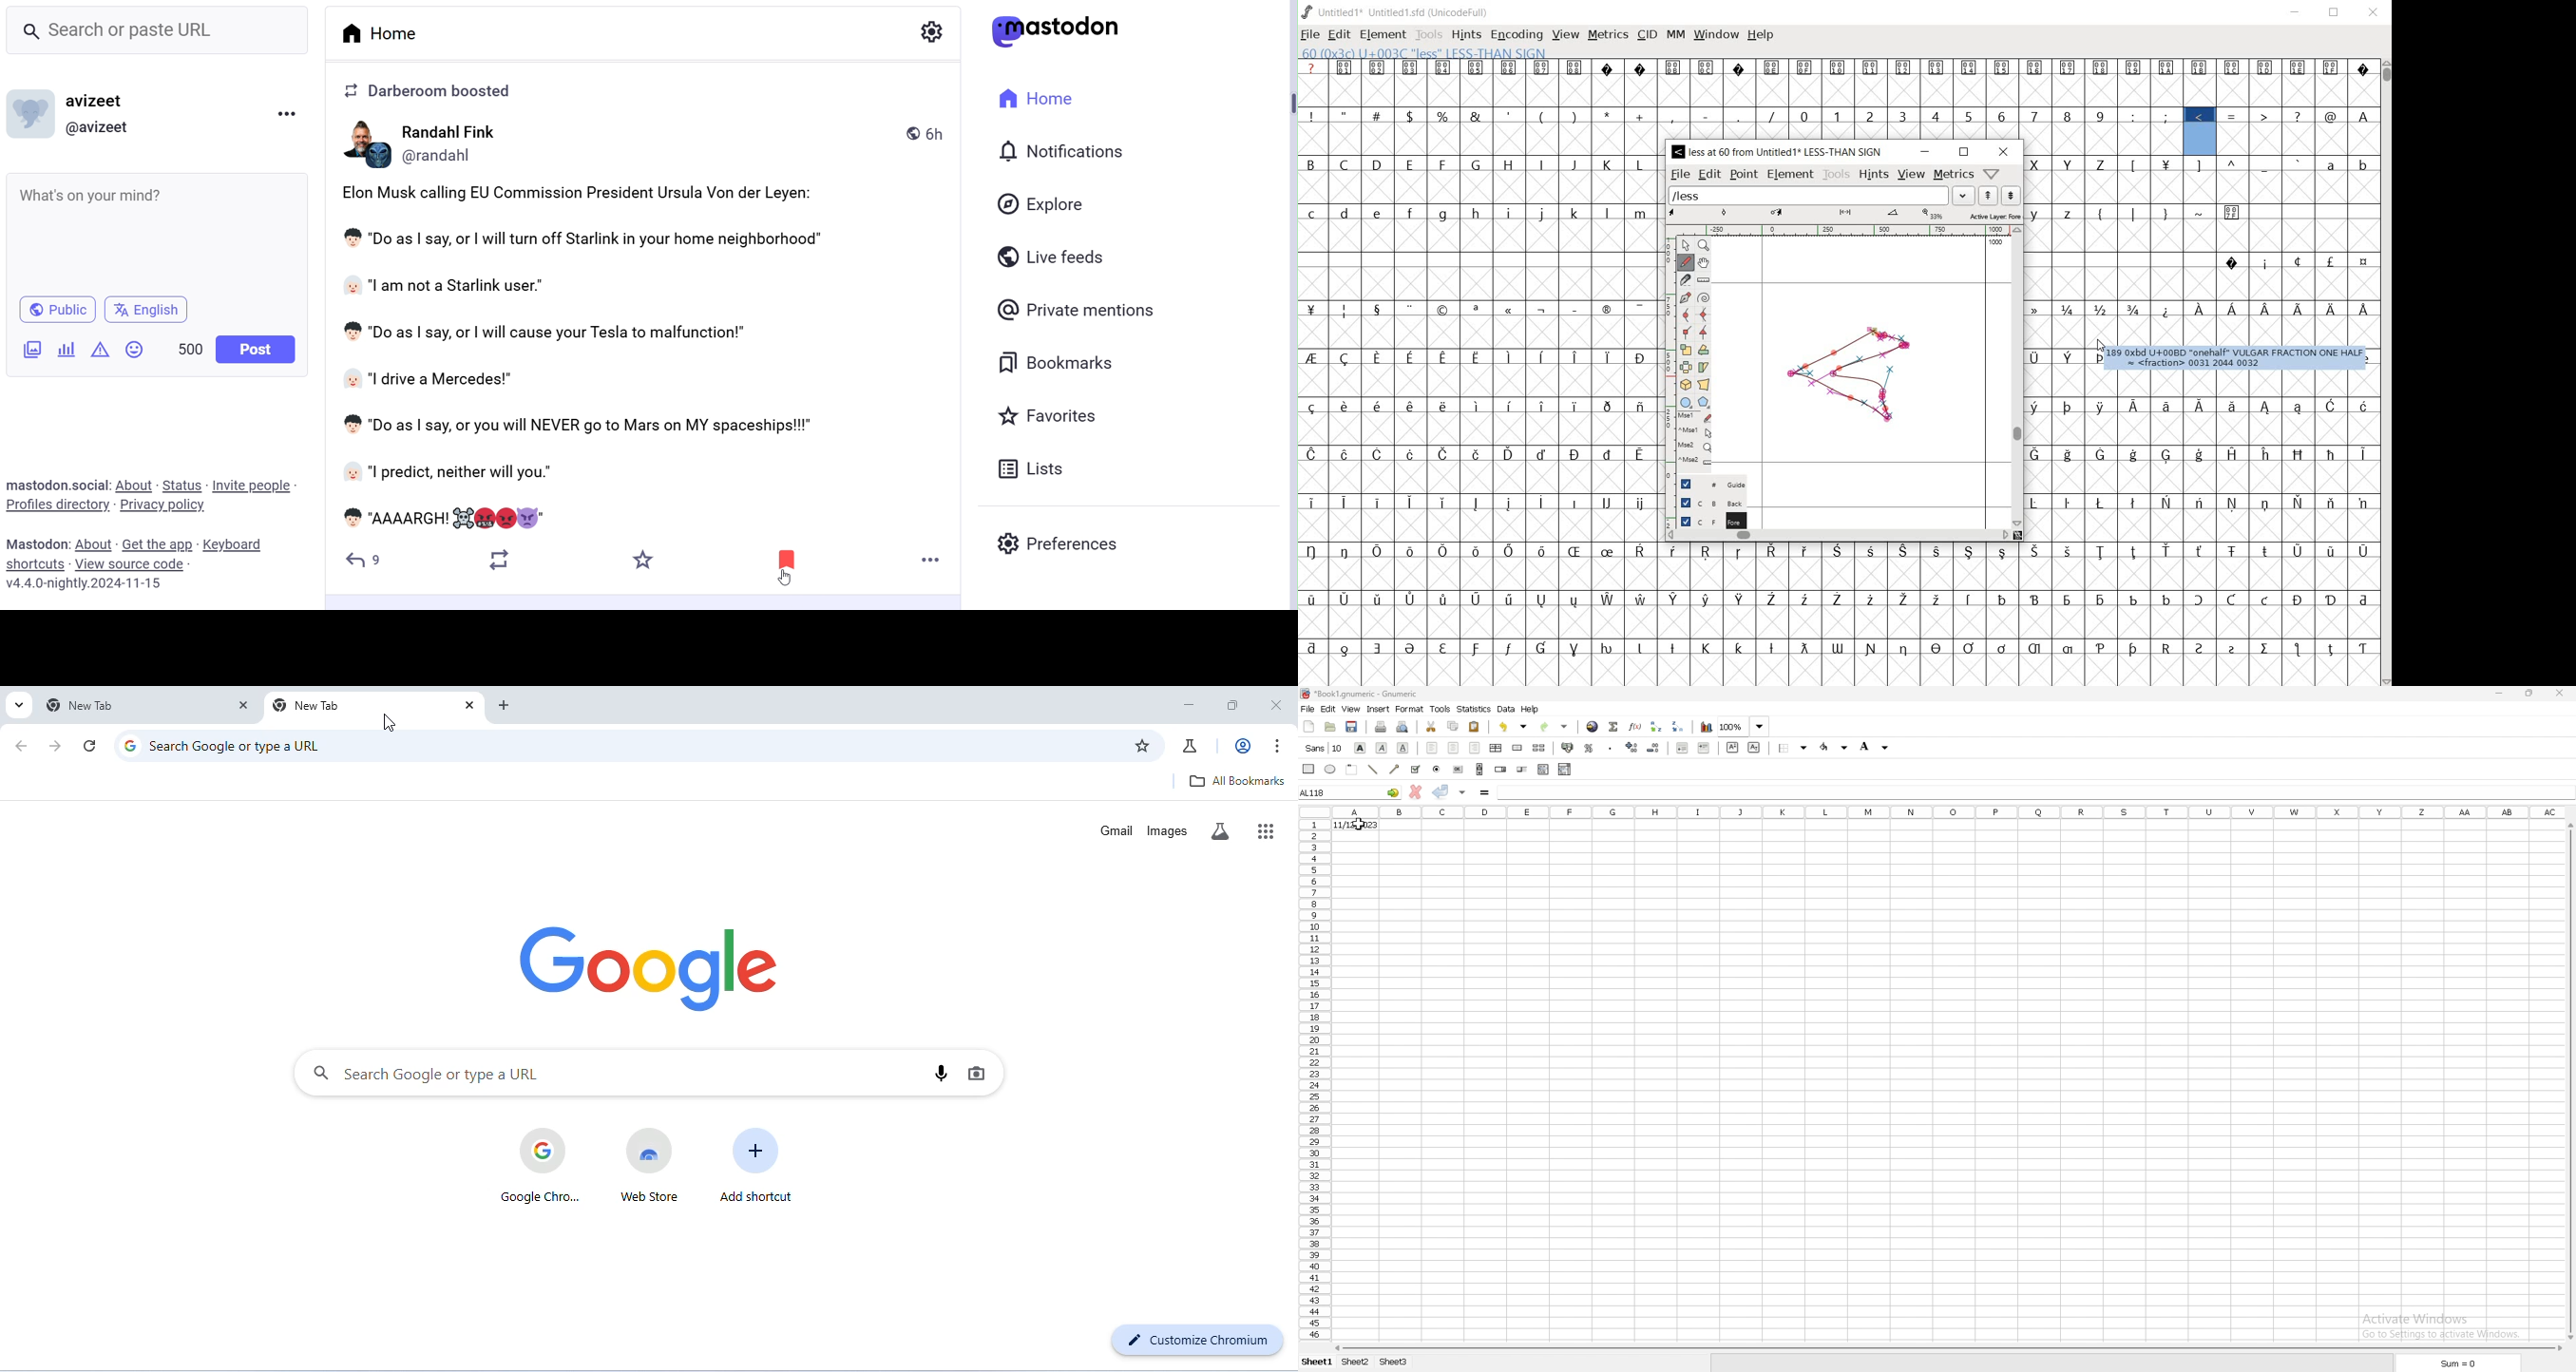 The height and width of the screenshot is (1372, 2576). I want to click on empty cells, so click(1838, 574).